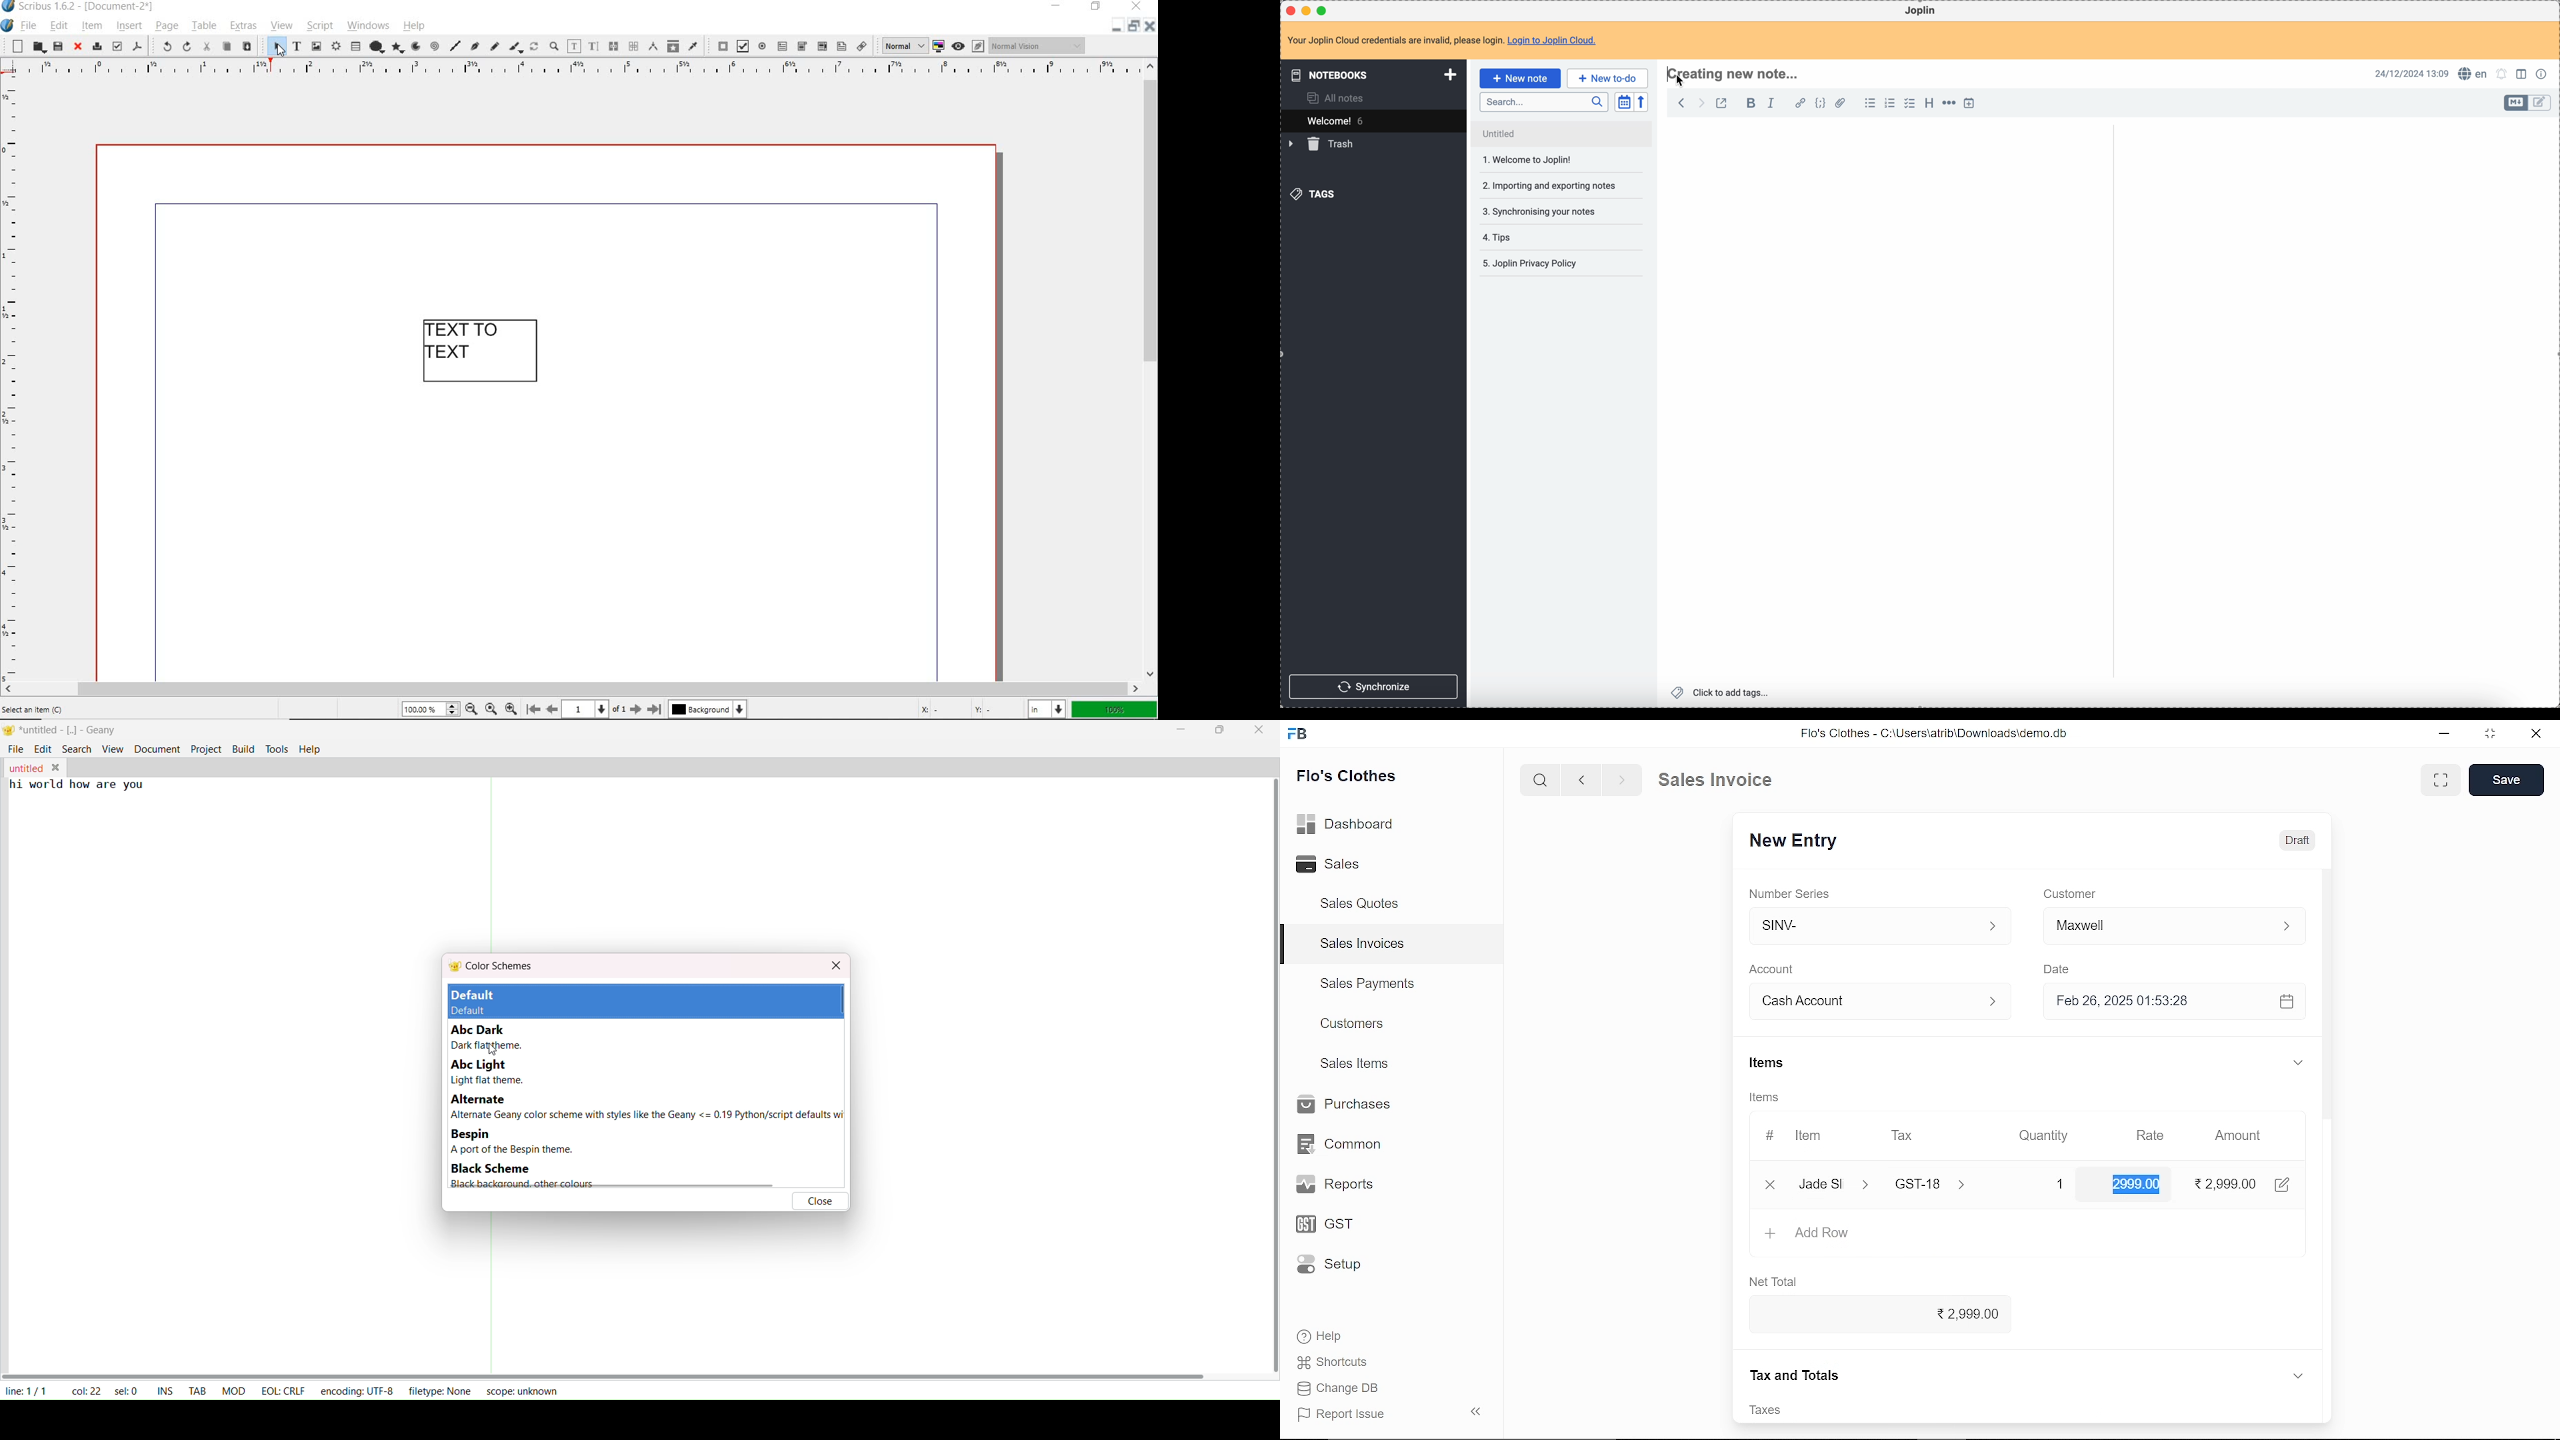 The width and height of the screenshot is (2576, 1456). Describe the element at coordinates (1643, 102) in the screenshot. I see `reverse sort order` at that location.